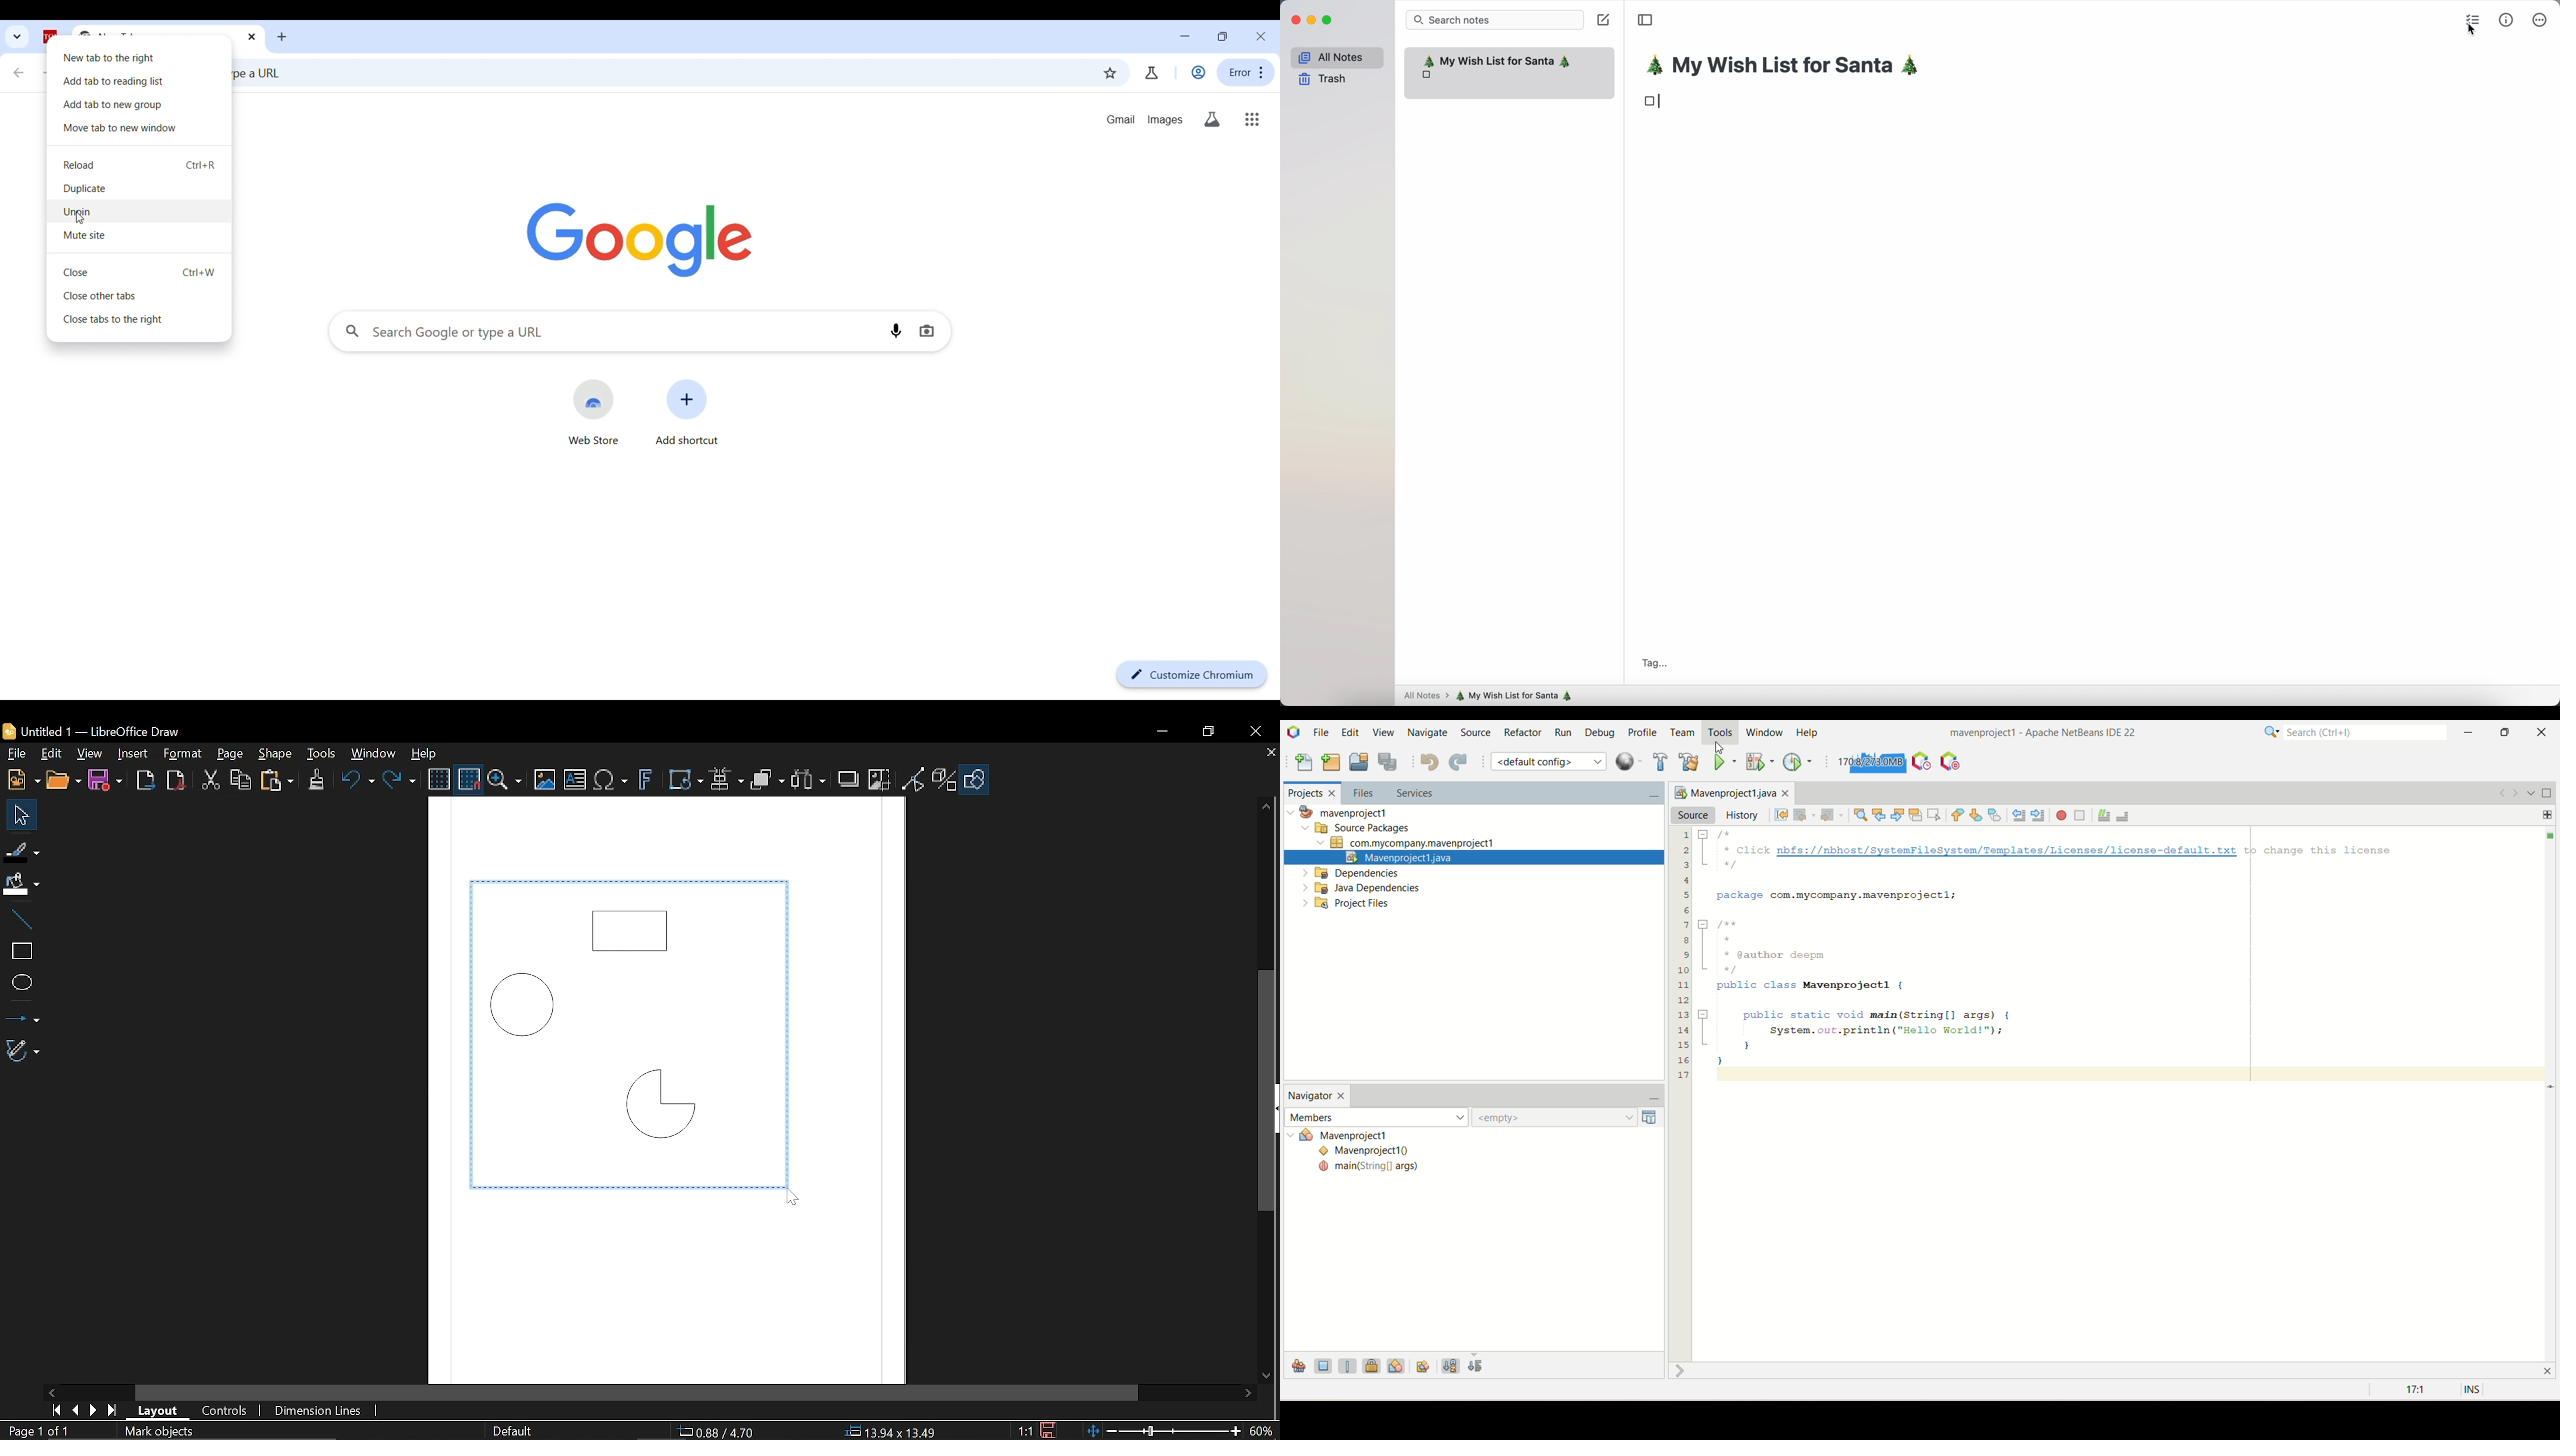 The width and height of the screenshot is (2576, 1456). I want to click on Close tab, so click(141, 272).